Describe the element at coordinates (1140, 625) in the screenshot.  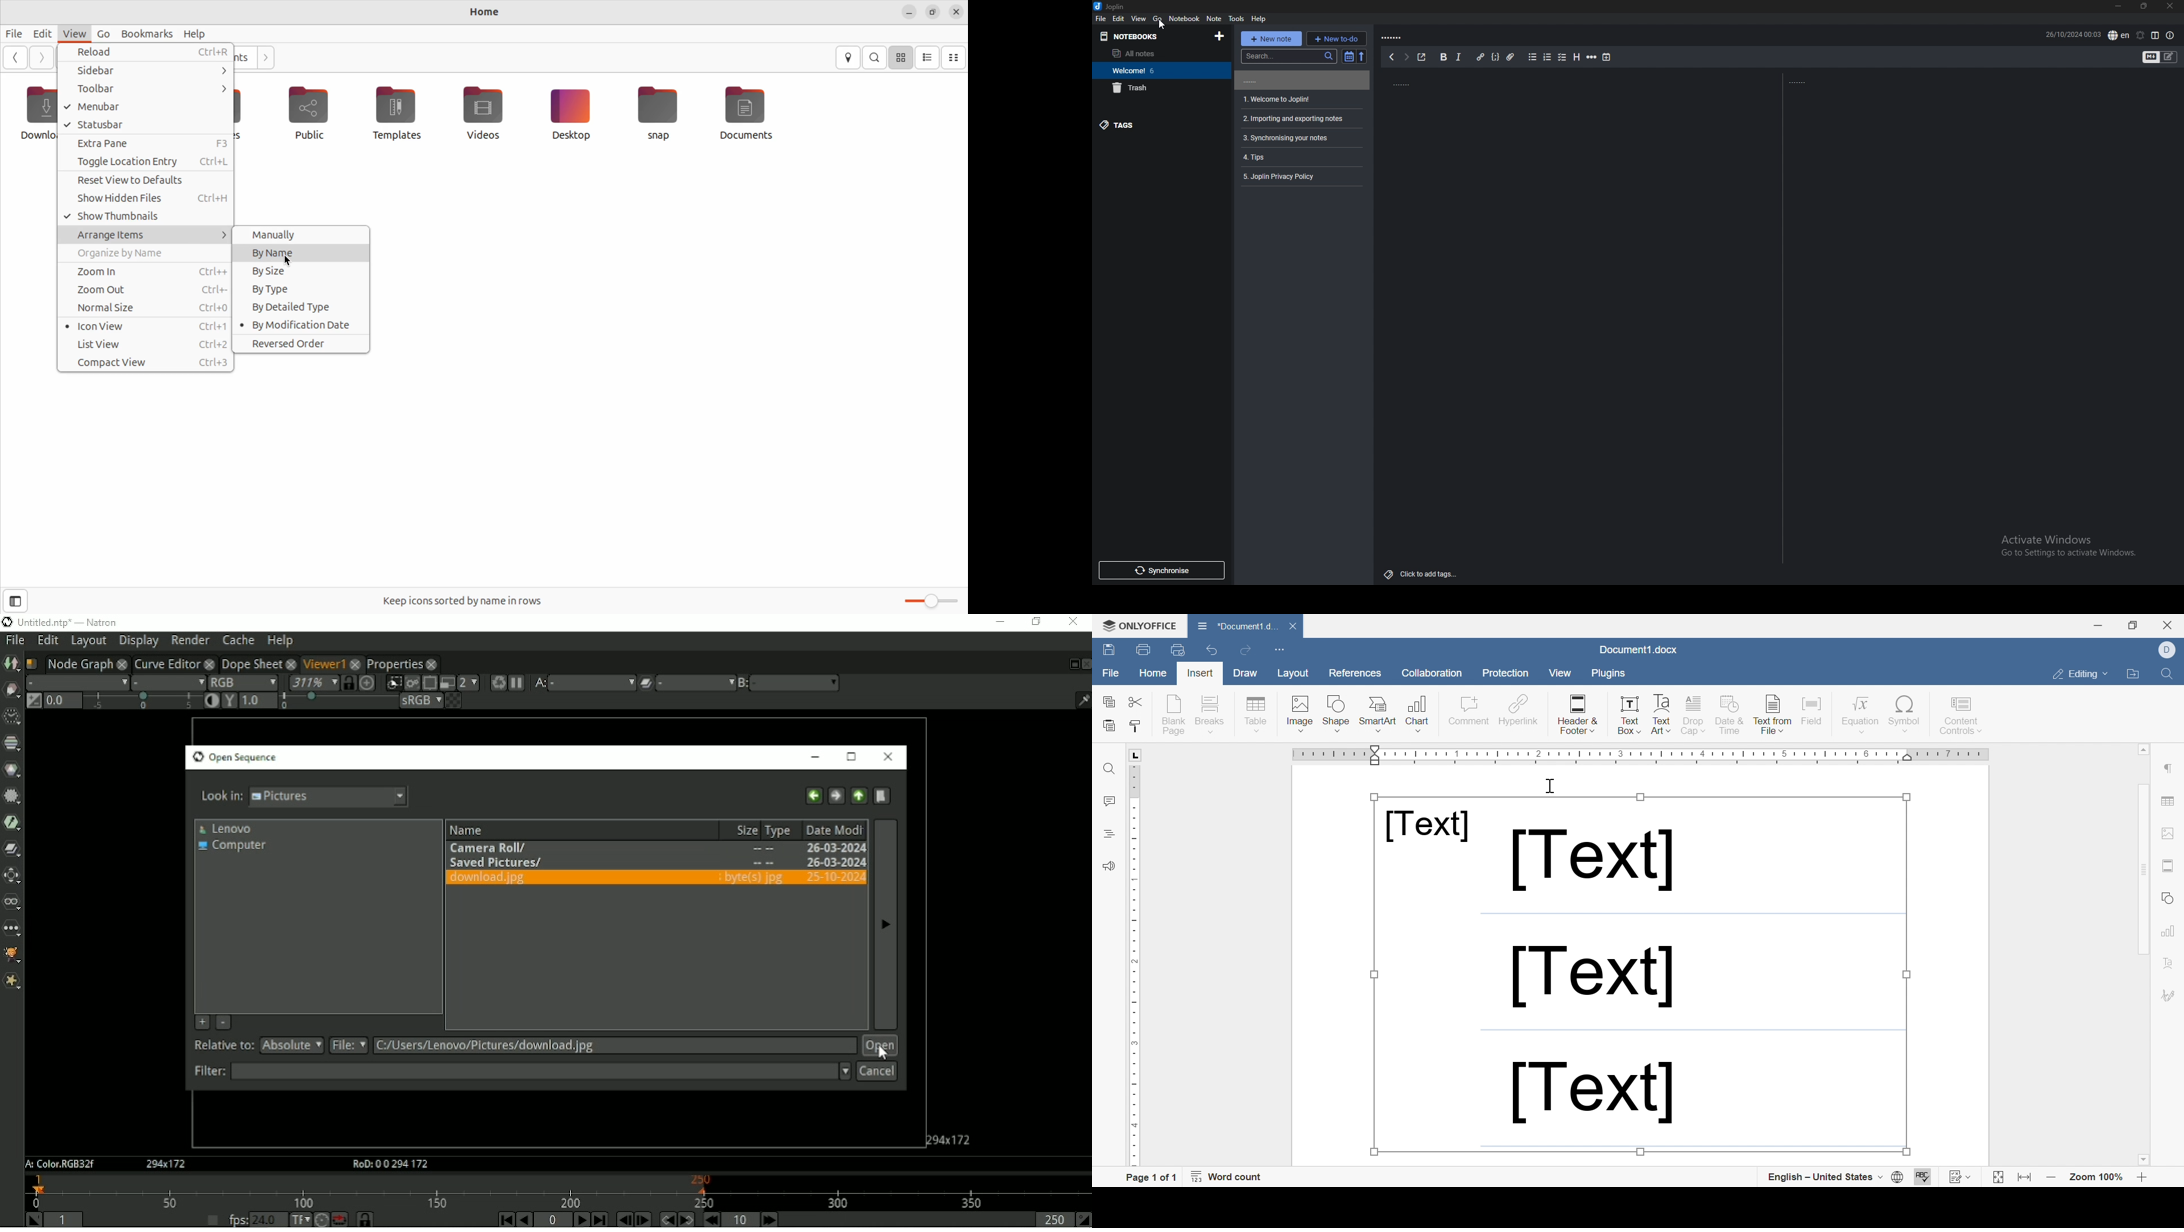
I see `ONLYOFFICE` at that location.